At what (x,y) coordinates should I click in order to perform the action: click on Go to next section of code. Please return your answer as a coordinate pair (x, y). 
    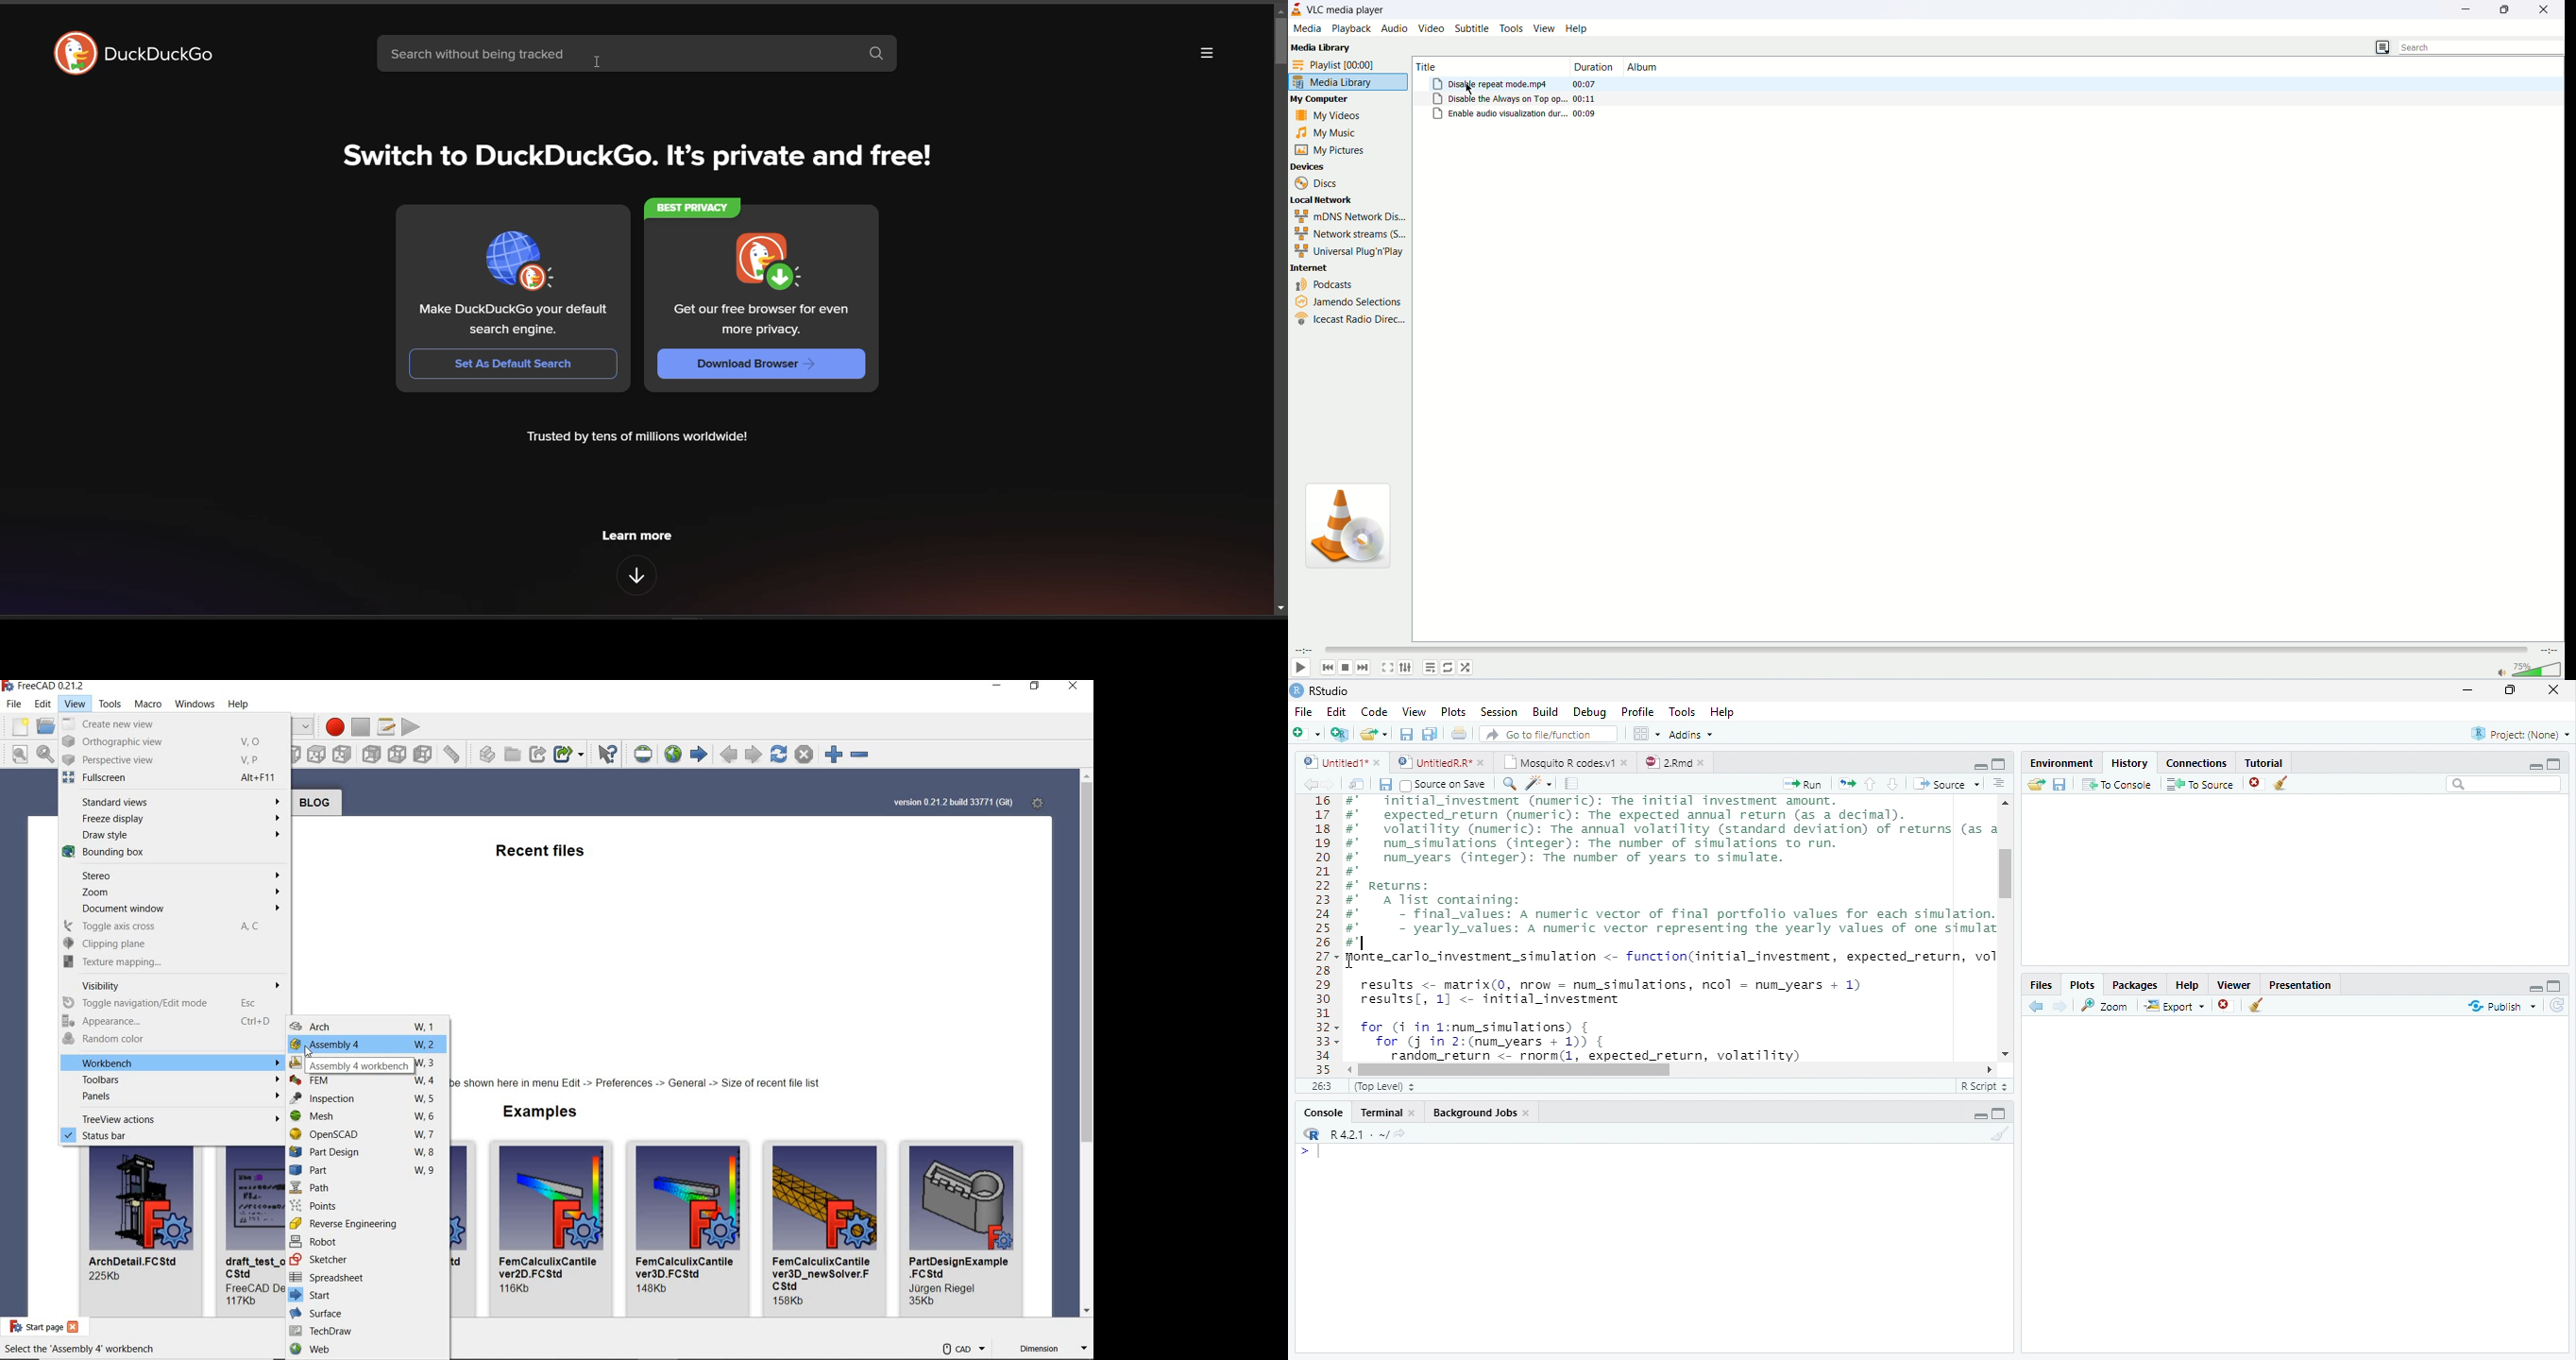
    Looking at the image, I should click on (1894, 785).